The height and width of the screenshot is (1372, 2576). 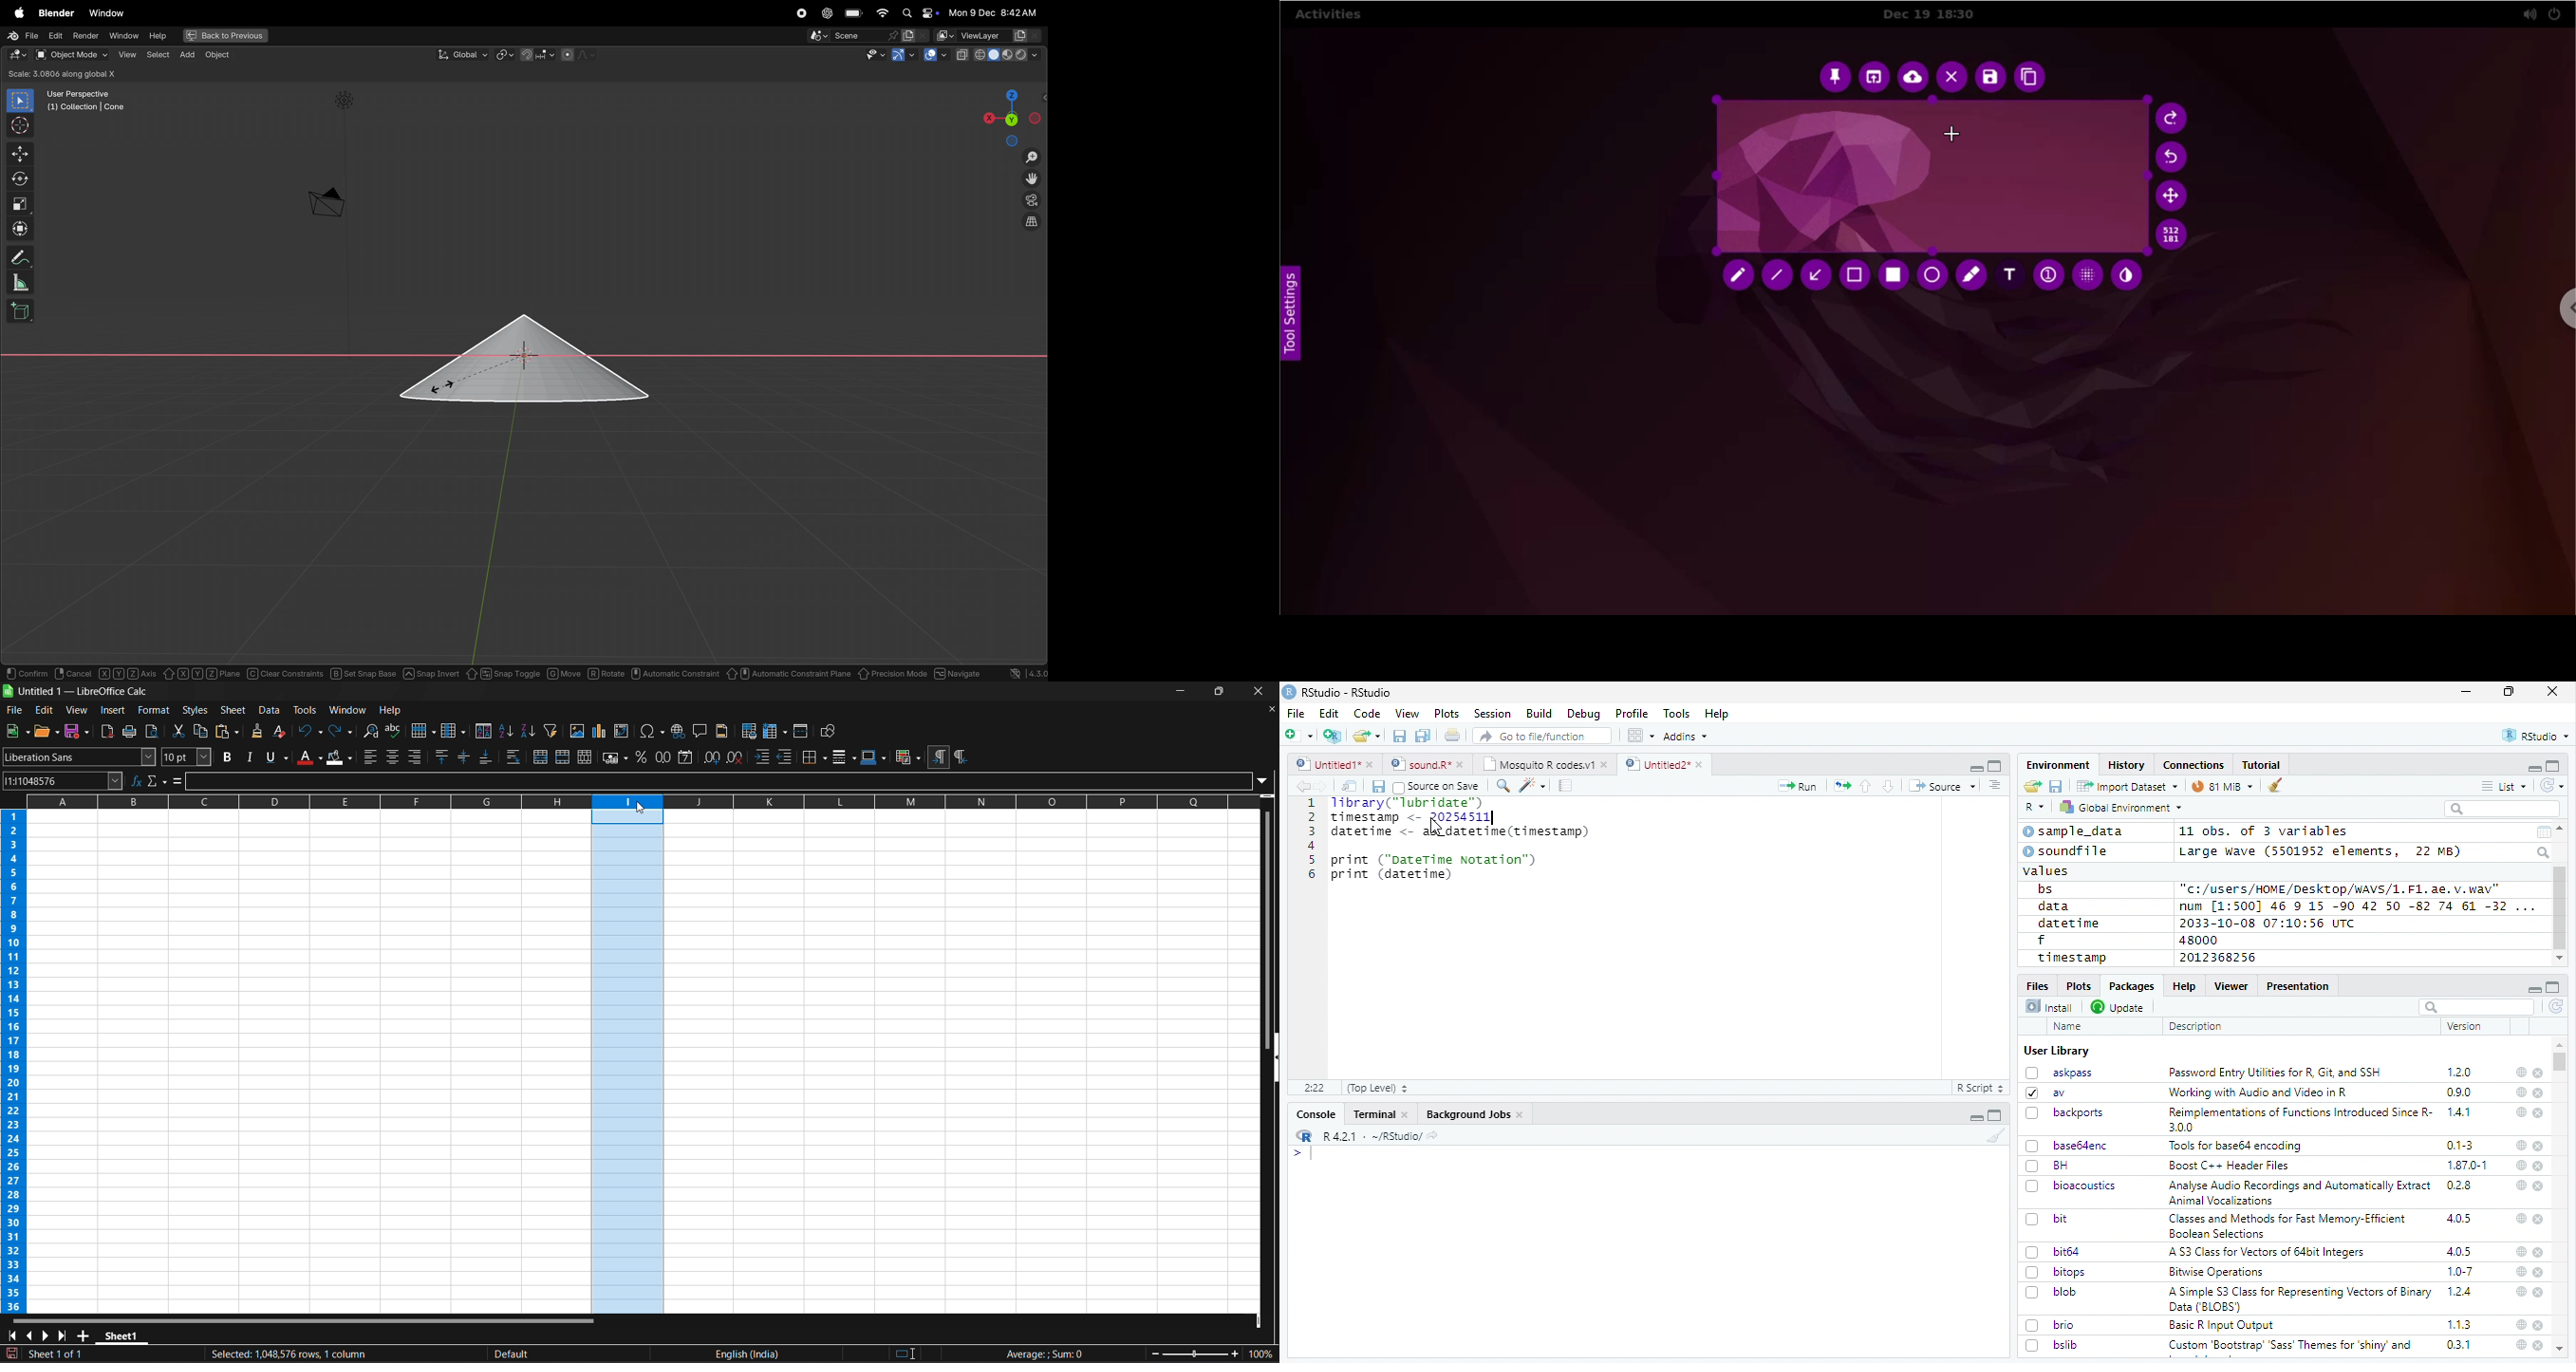 I want to click on 2033-10-08 07:10:56 UTC, so click(x=2268, y=923).